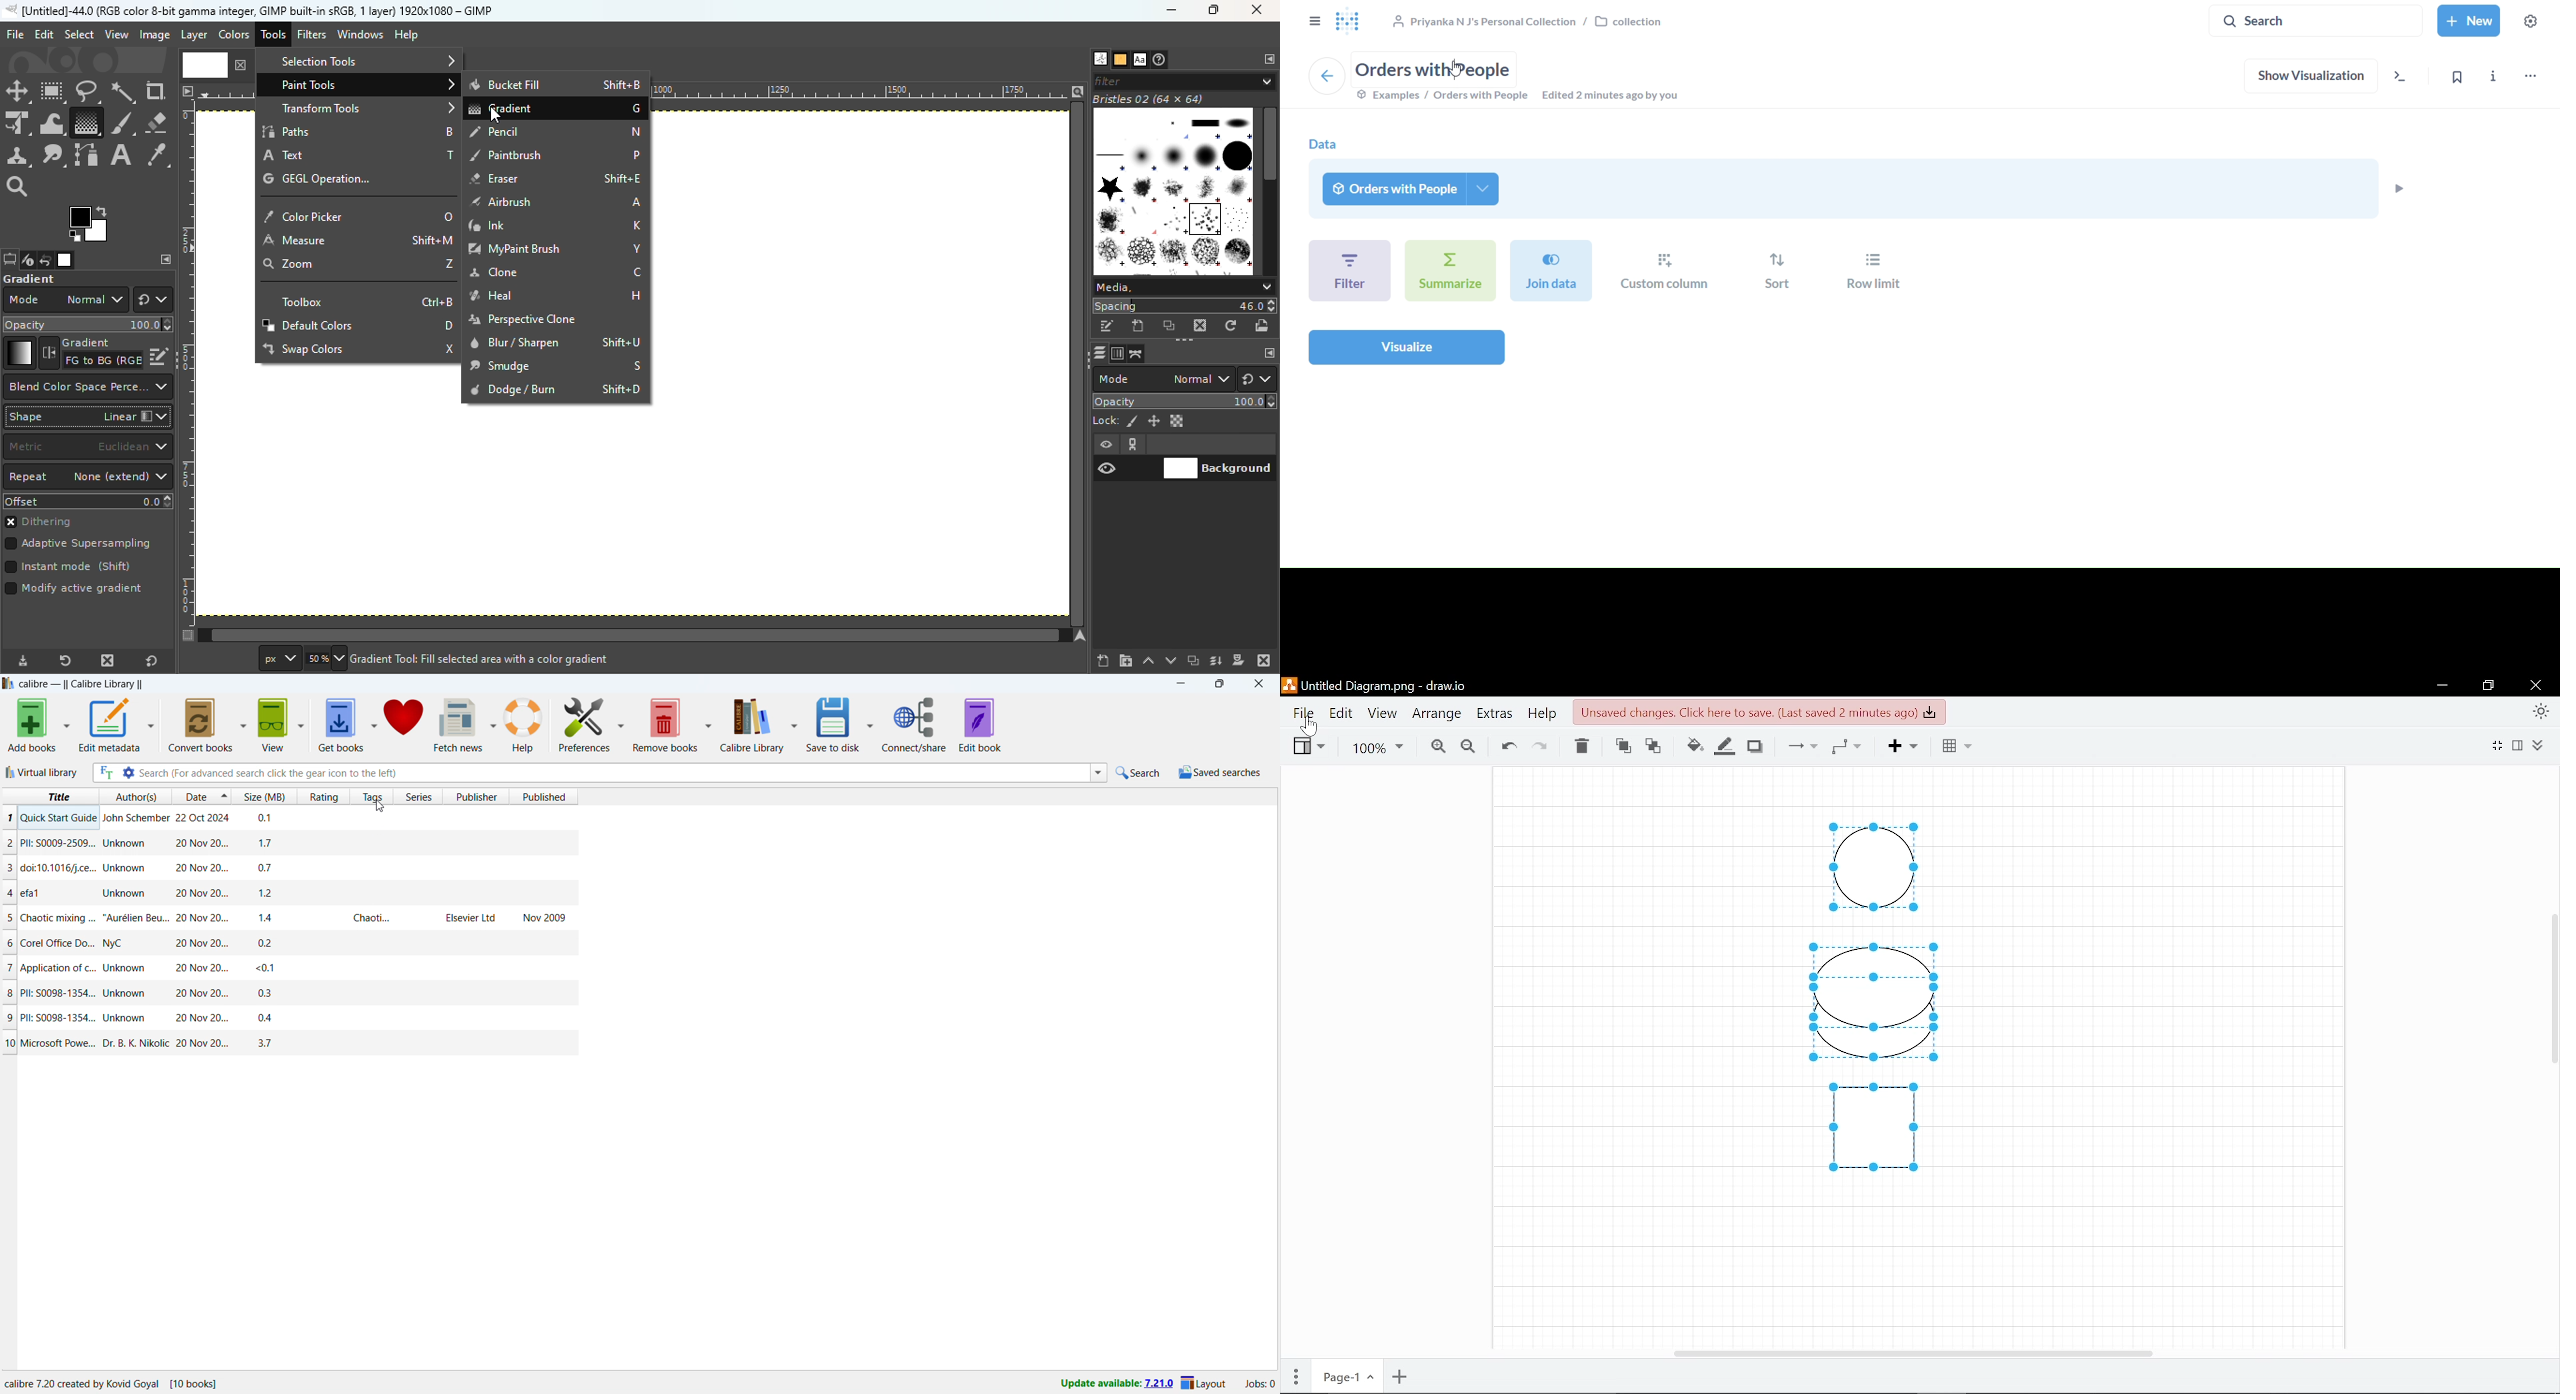  Describe the element at coordinates (19, 353) in the screenshot. I see `Gradient` at that location.